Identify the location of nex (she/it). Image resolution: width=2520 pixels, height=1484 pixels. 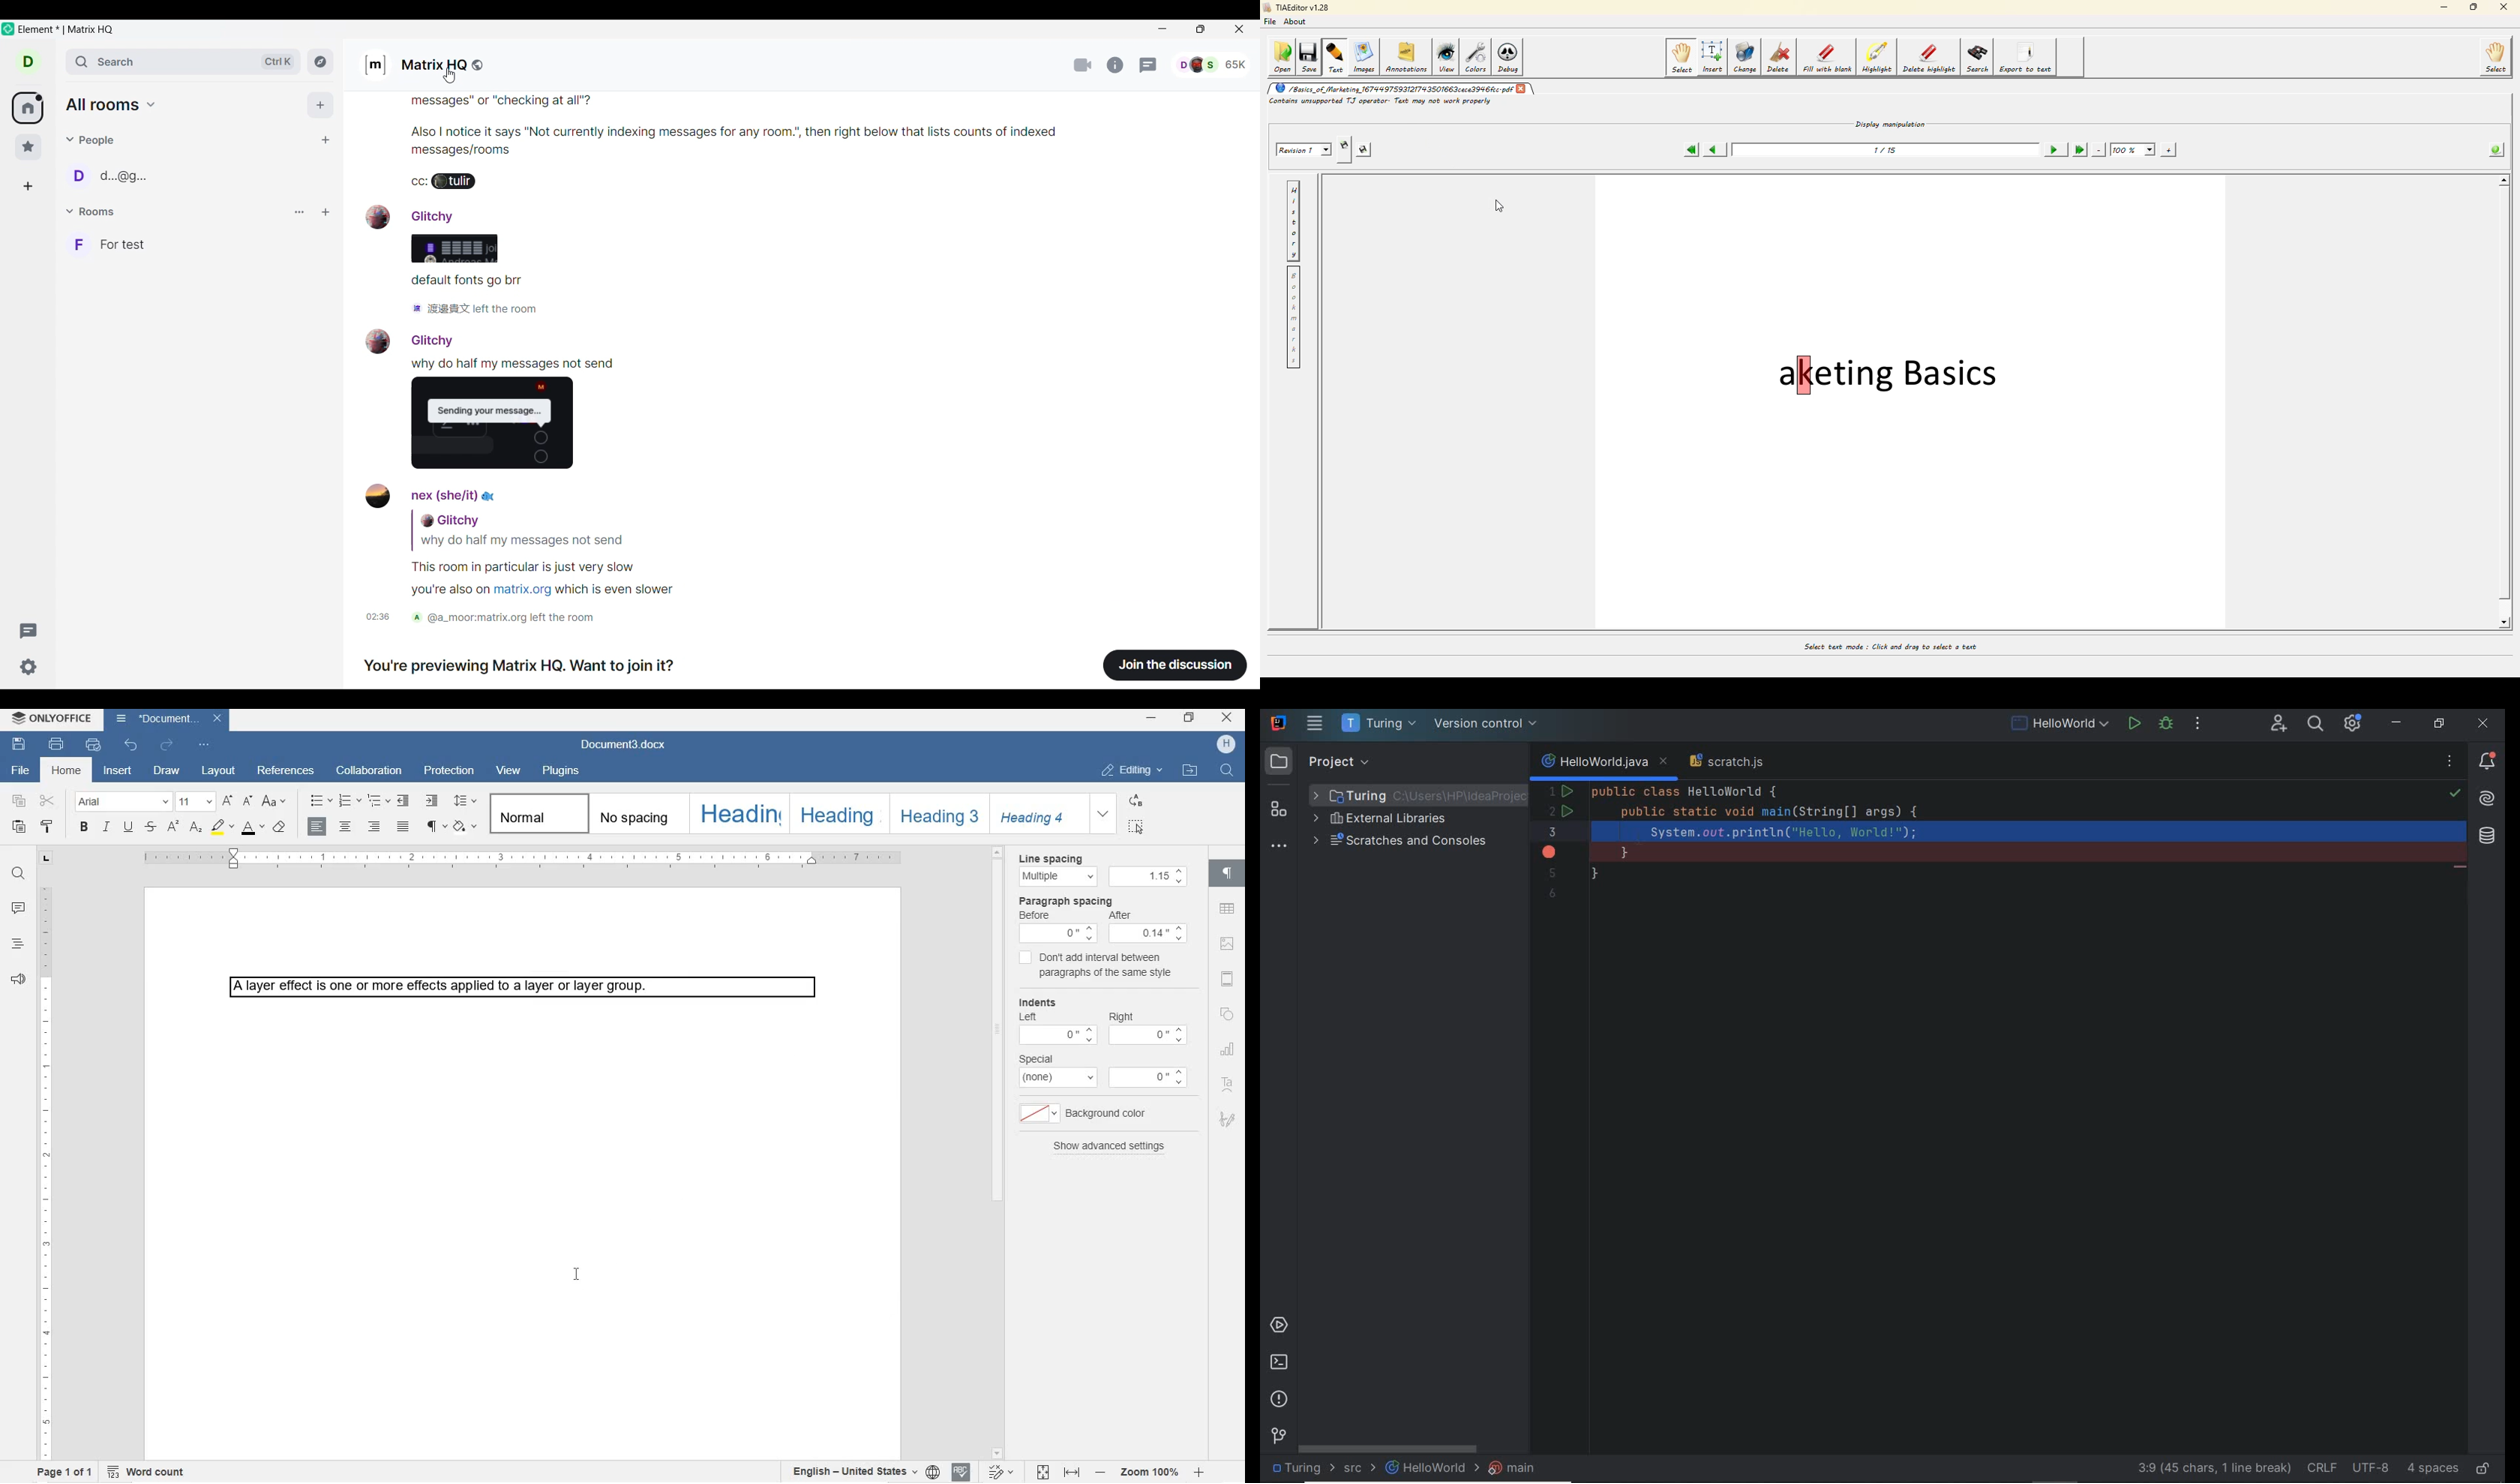
(434, 496).